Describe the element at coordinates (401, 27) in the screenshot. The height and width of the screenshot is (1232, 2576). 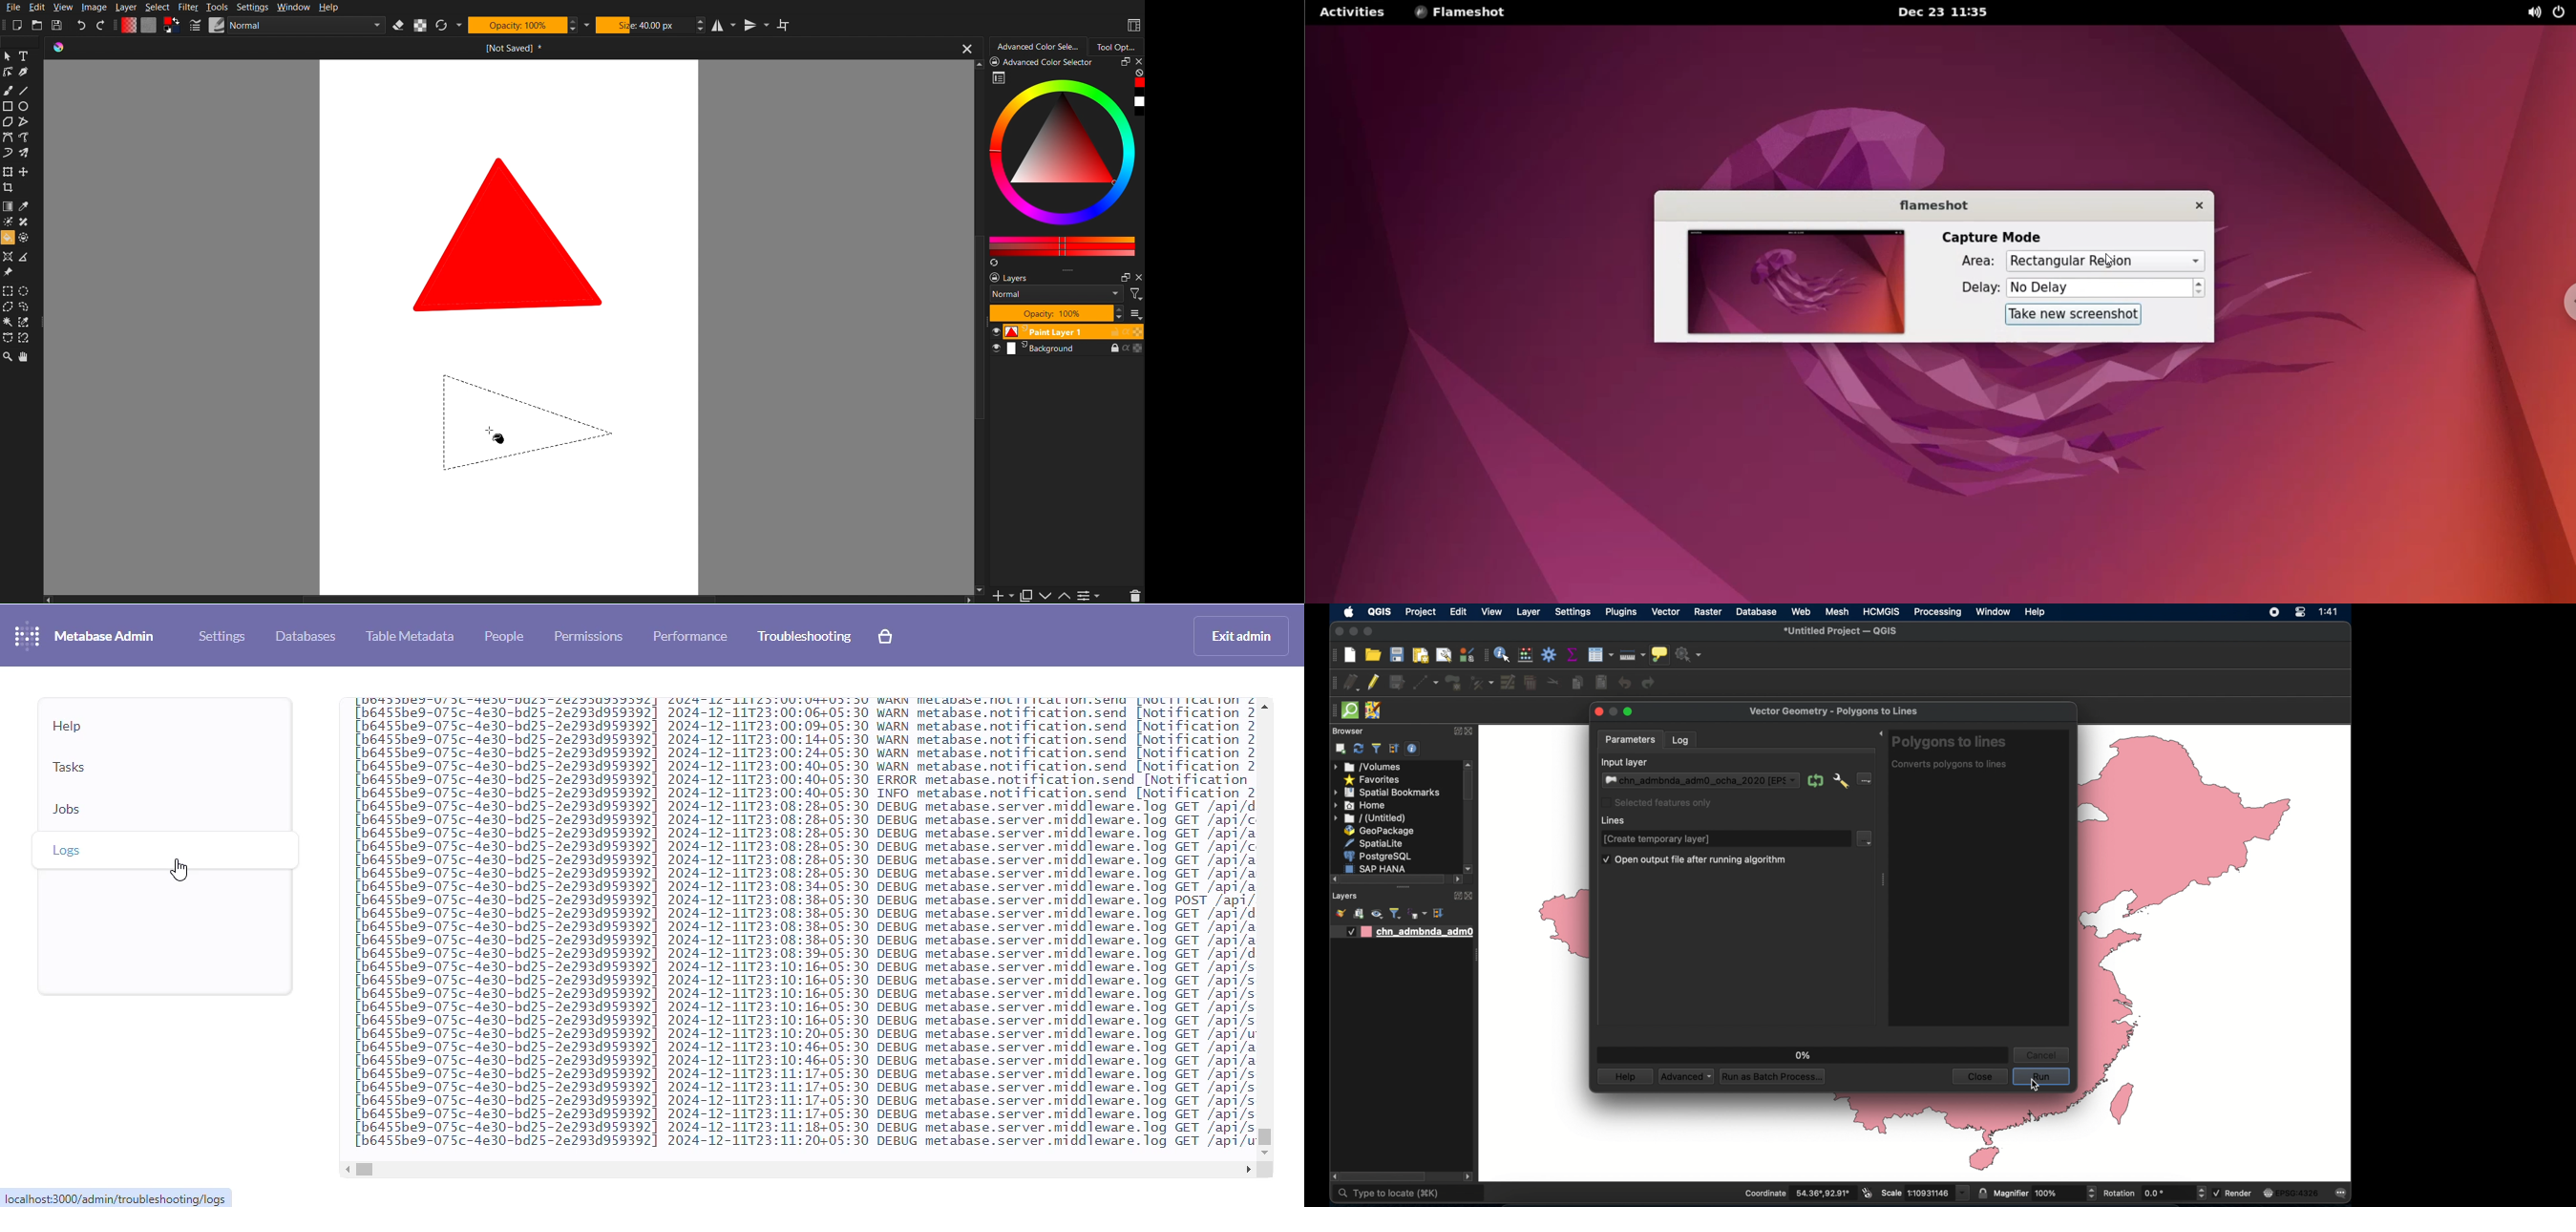
I see `Erase` at that location.